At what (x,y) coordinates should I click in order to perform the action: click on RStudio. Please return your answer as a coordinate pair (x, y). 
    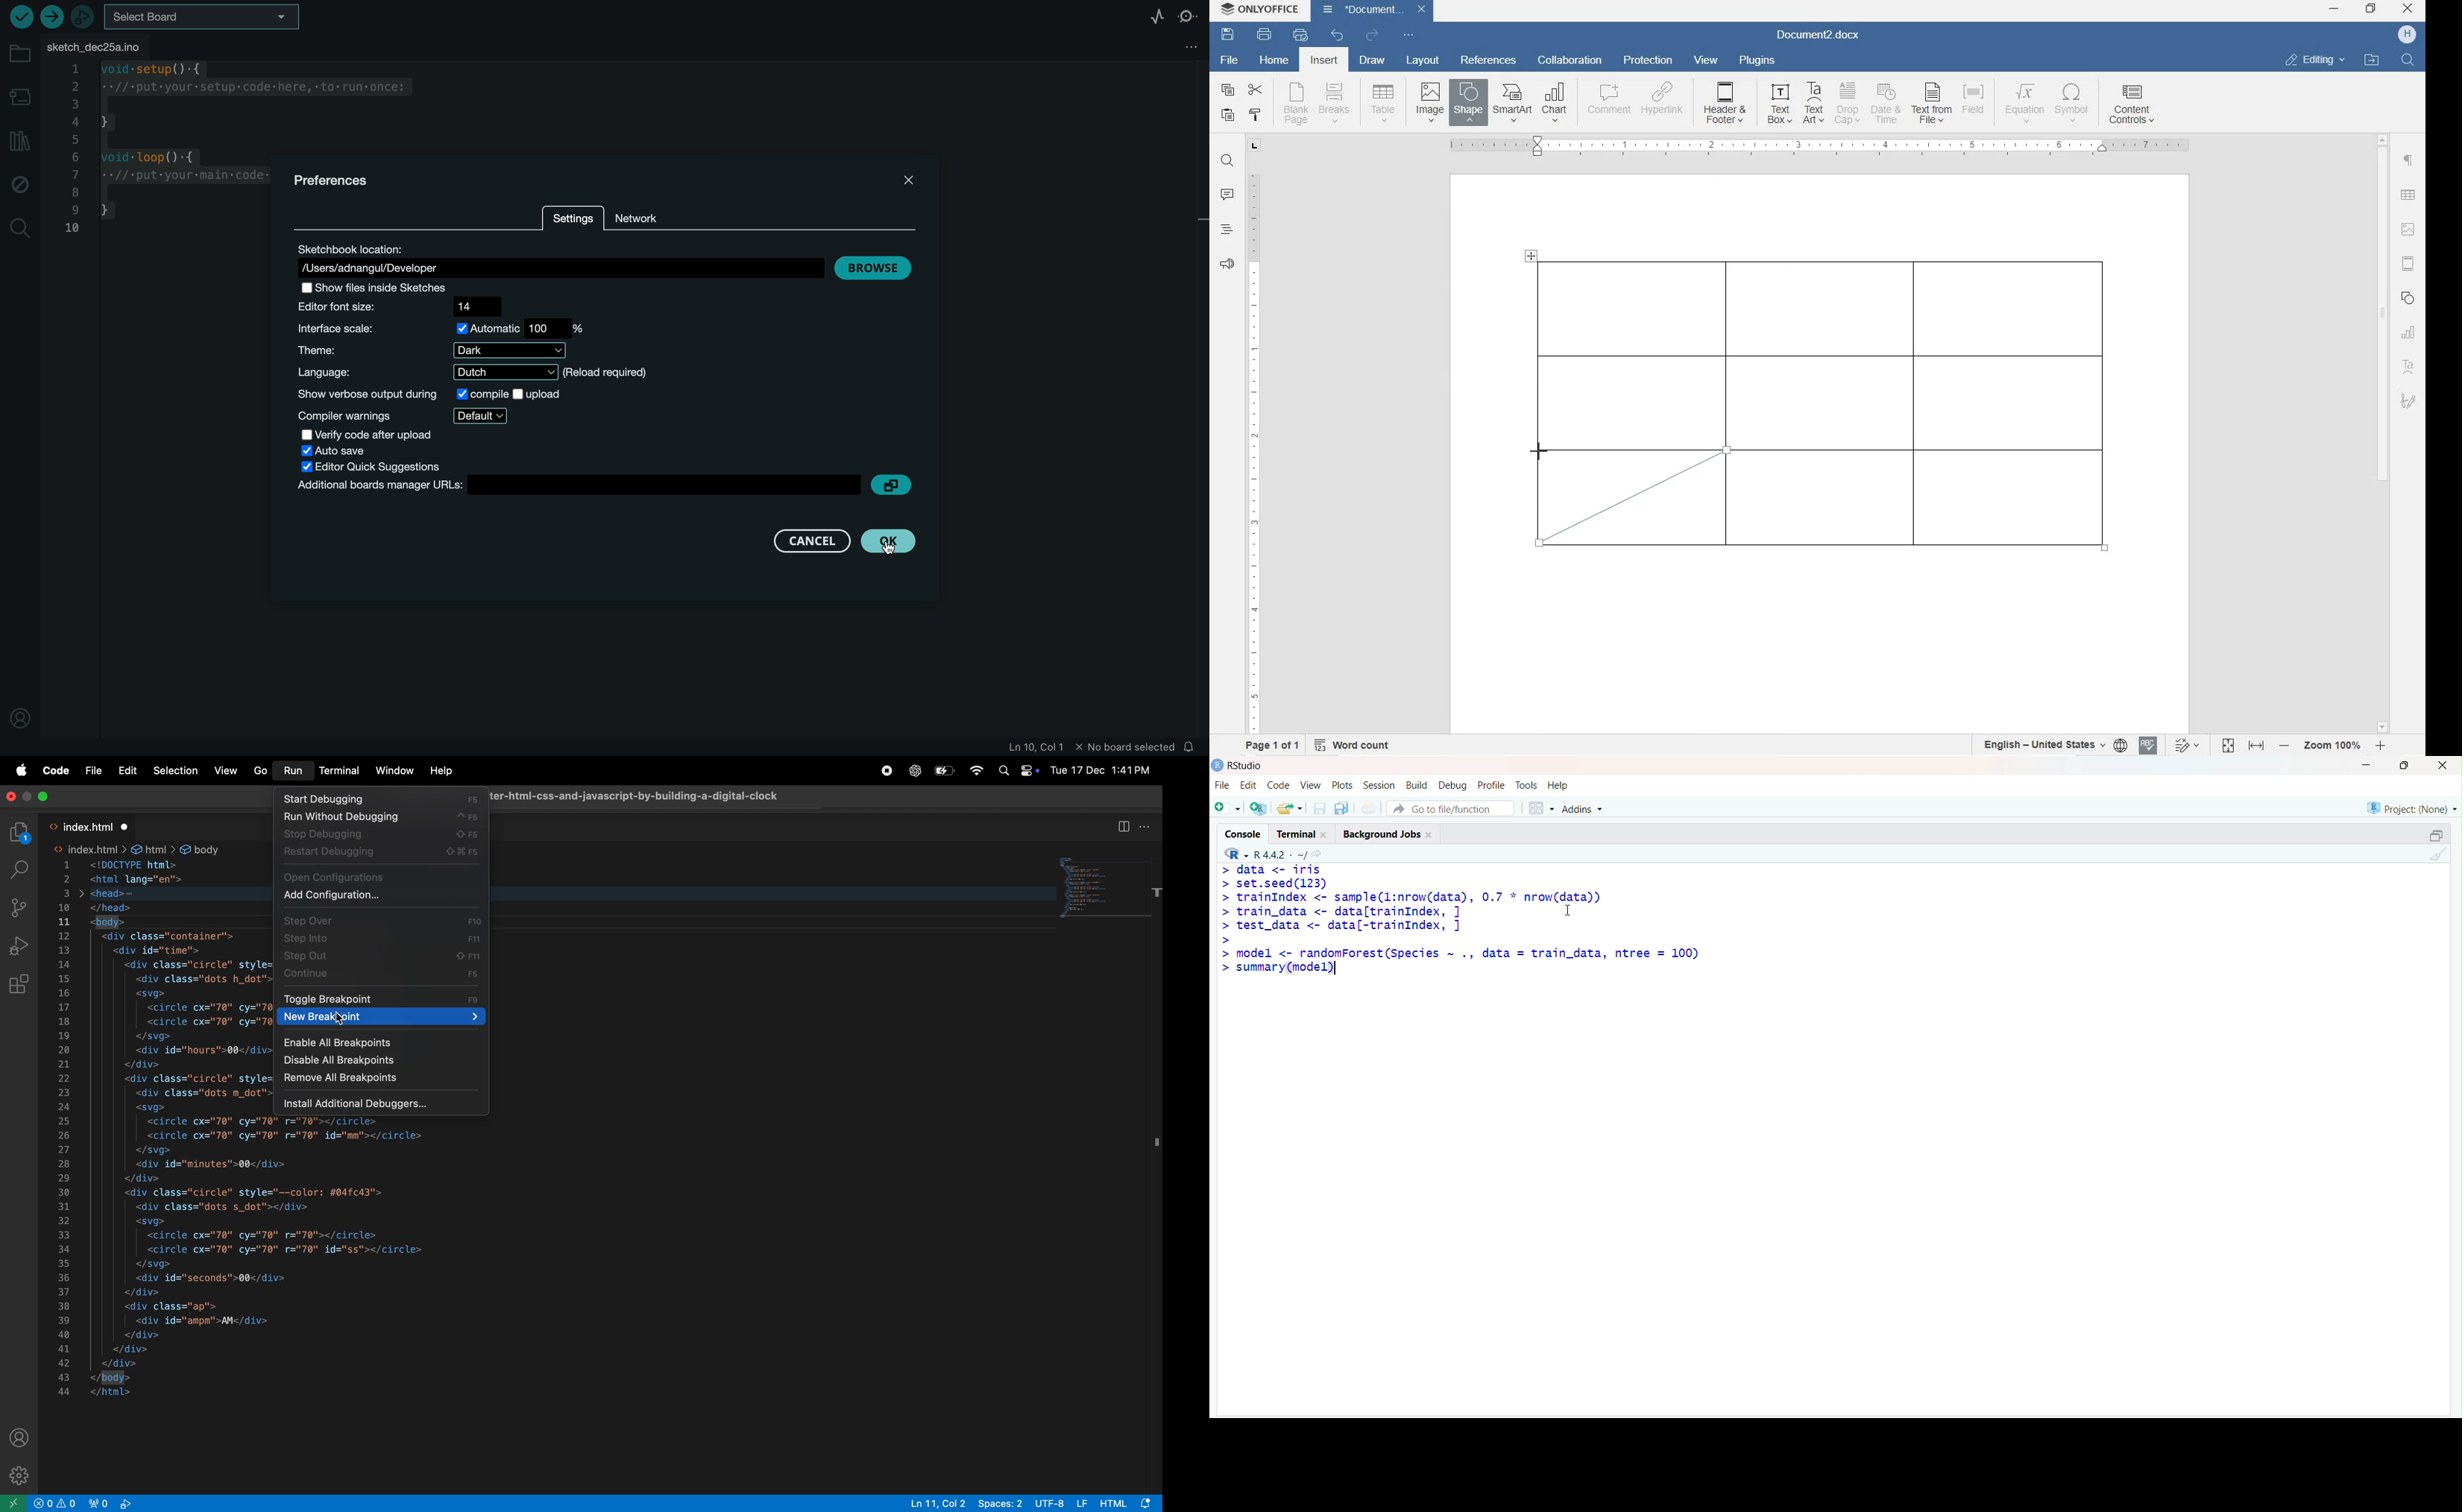
    Looking at the image, I should click on (1240, 765).